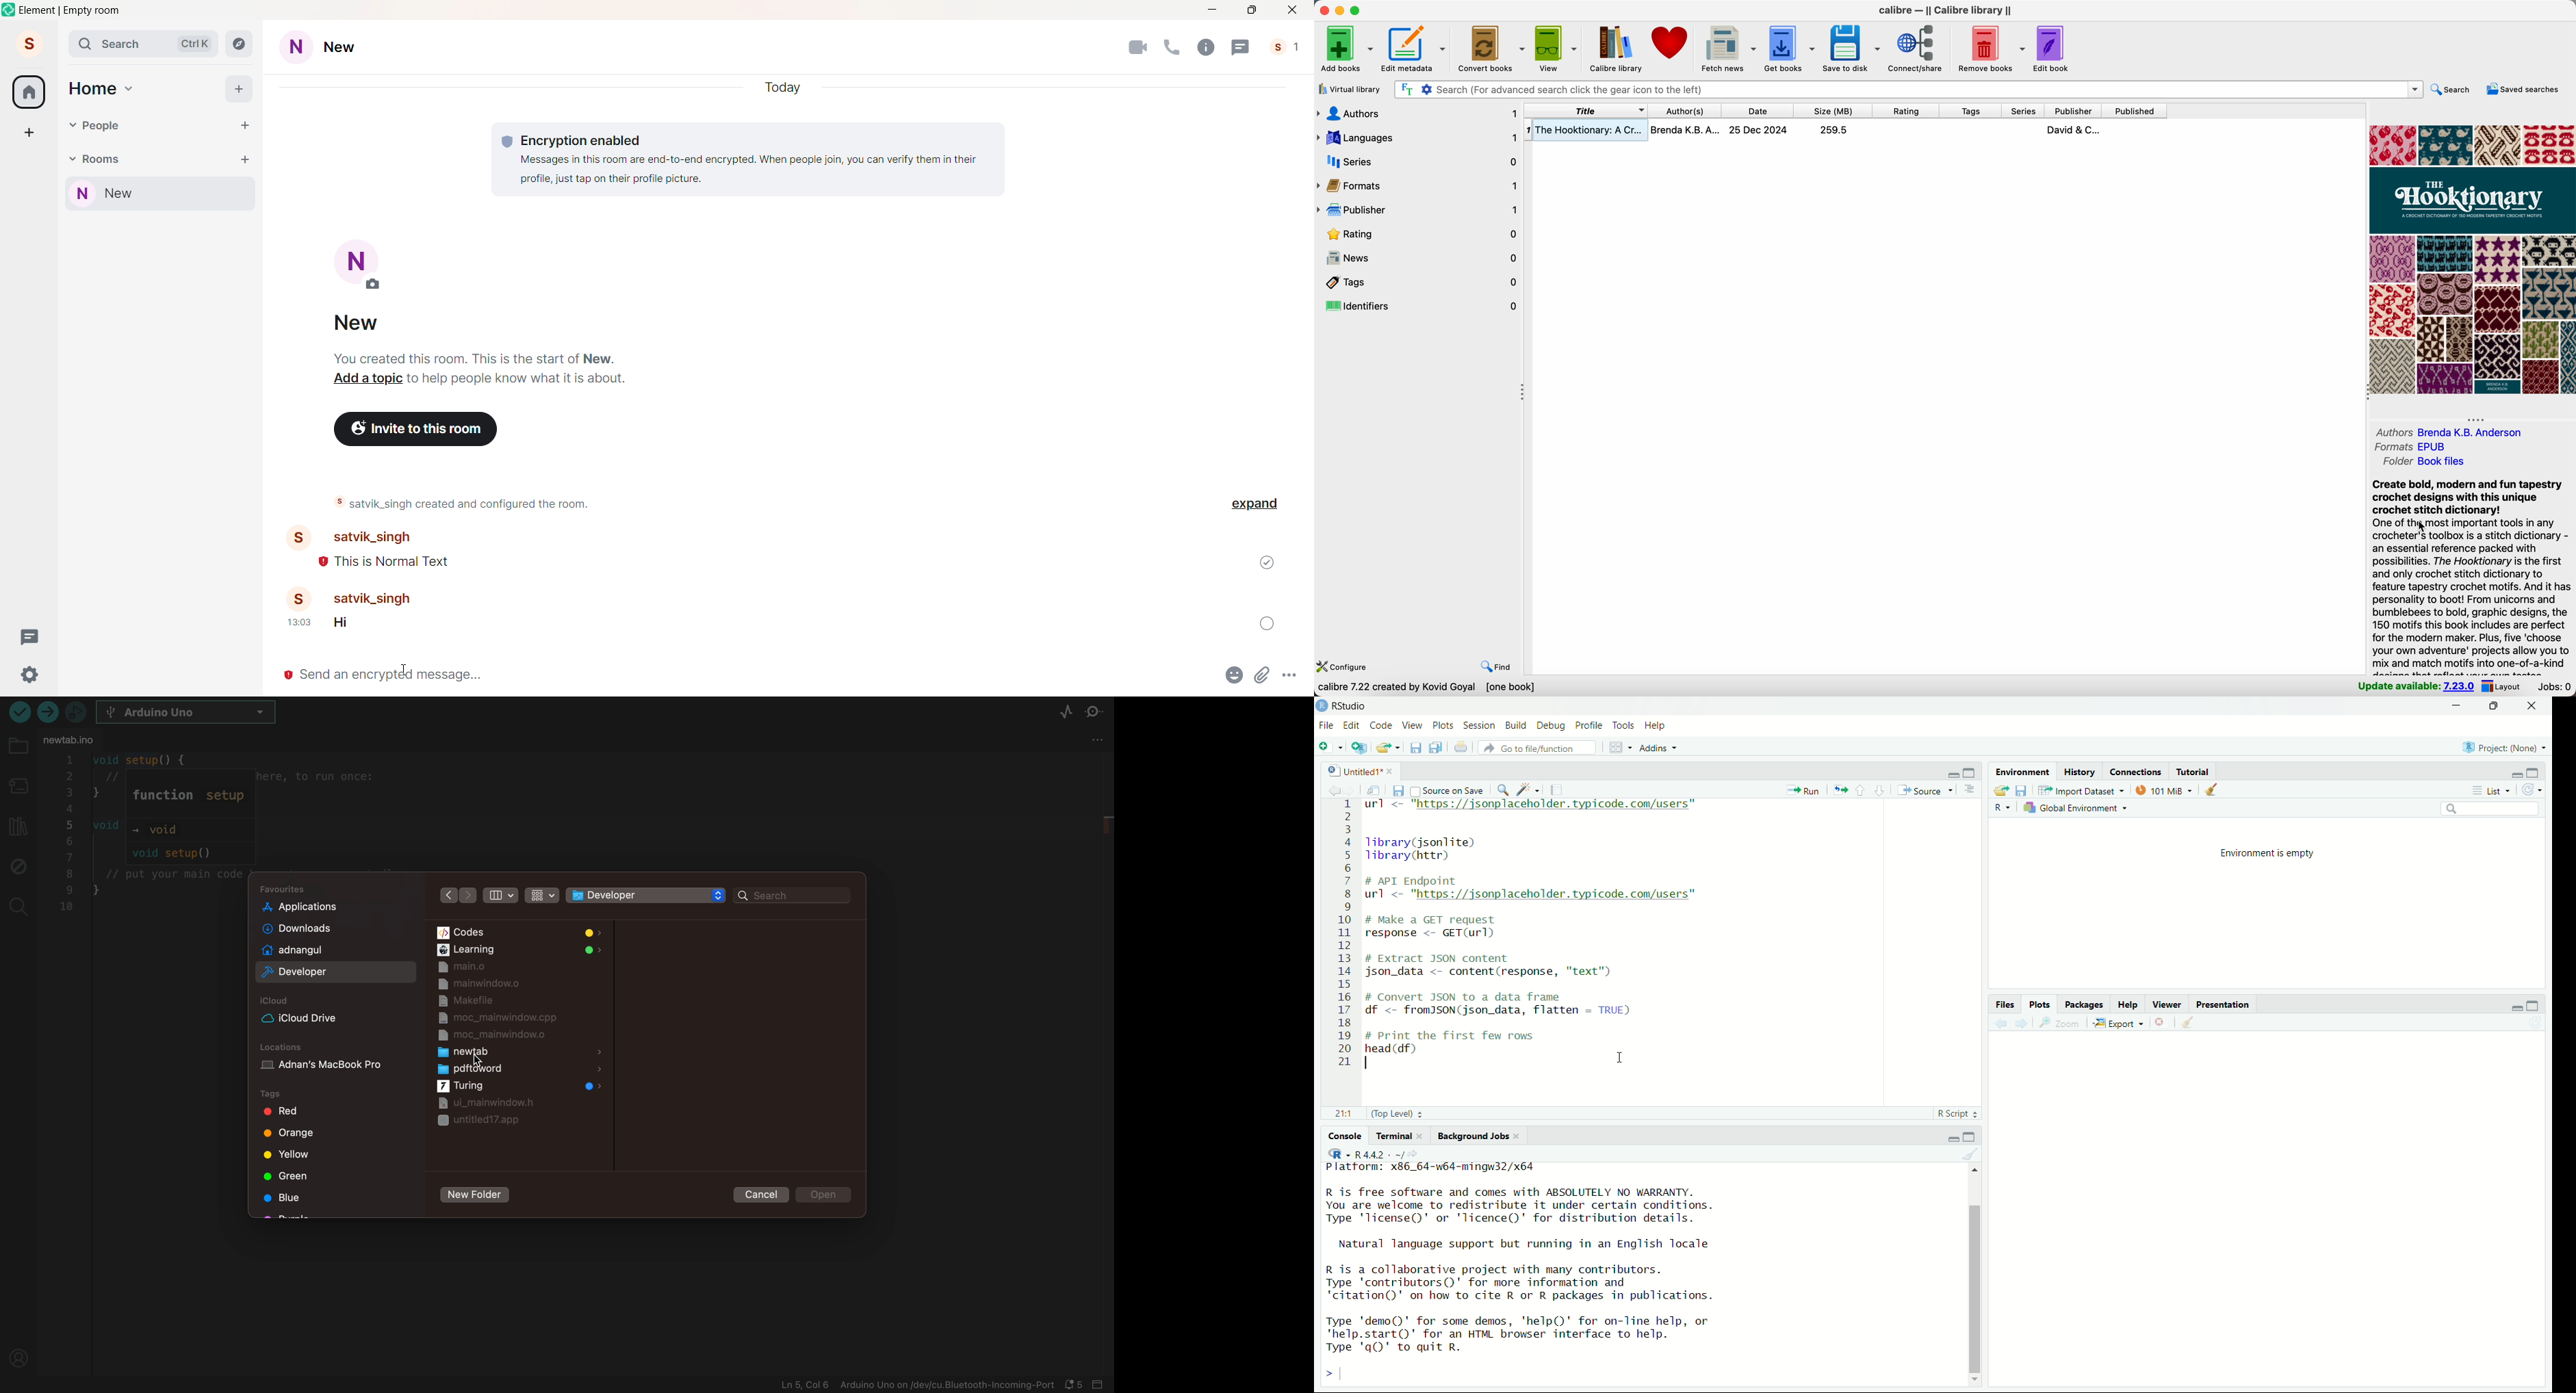 This screenshot has height=1400, width=2576. Describe the element at coordinates (1448, 791) in the screenshot. I see `Source on Save` at that location.